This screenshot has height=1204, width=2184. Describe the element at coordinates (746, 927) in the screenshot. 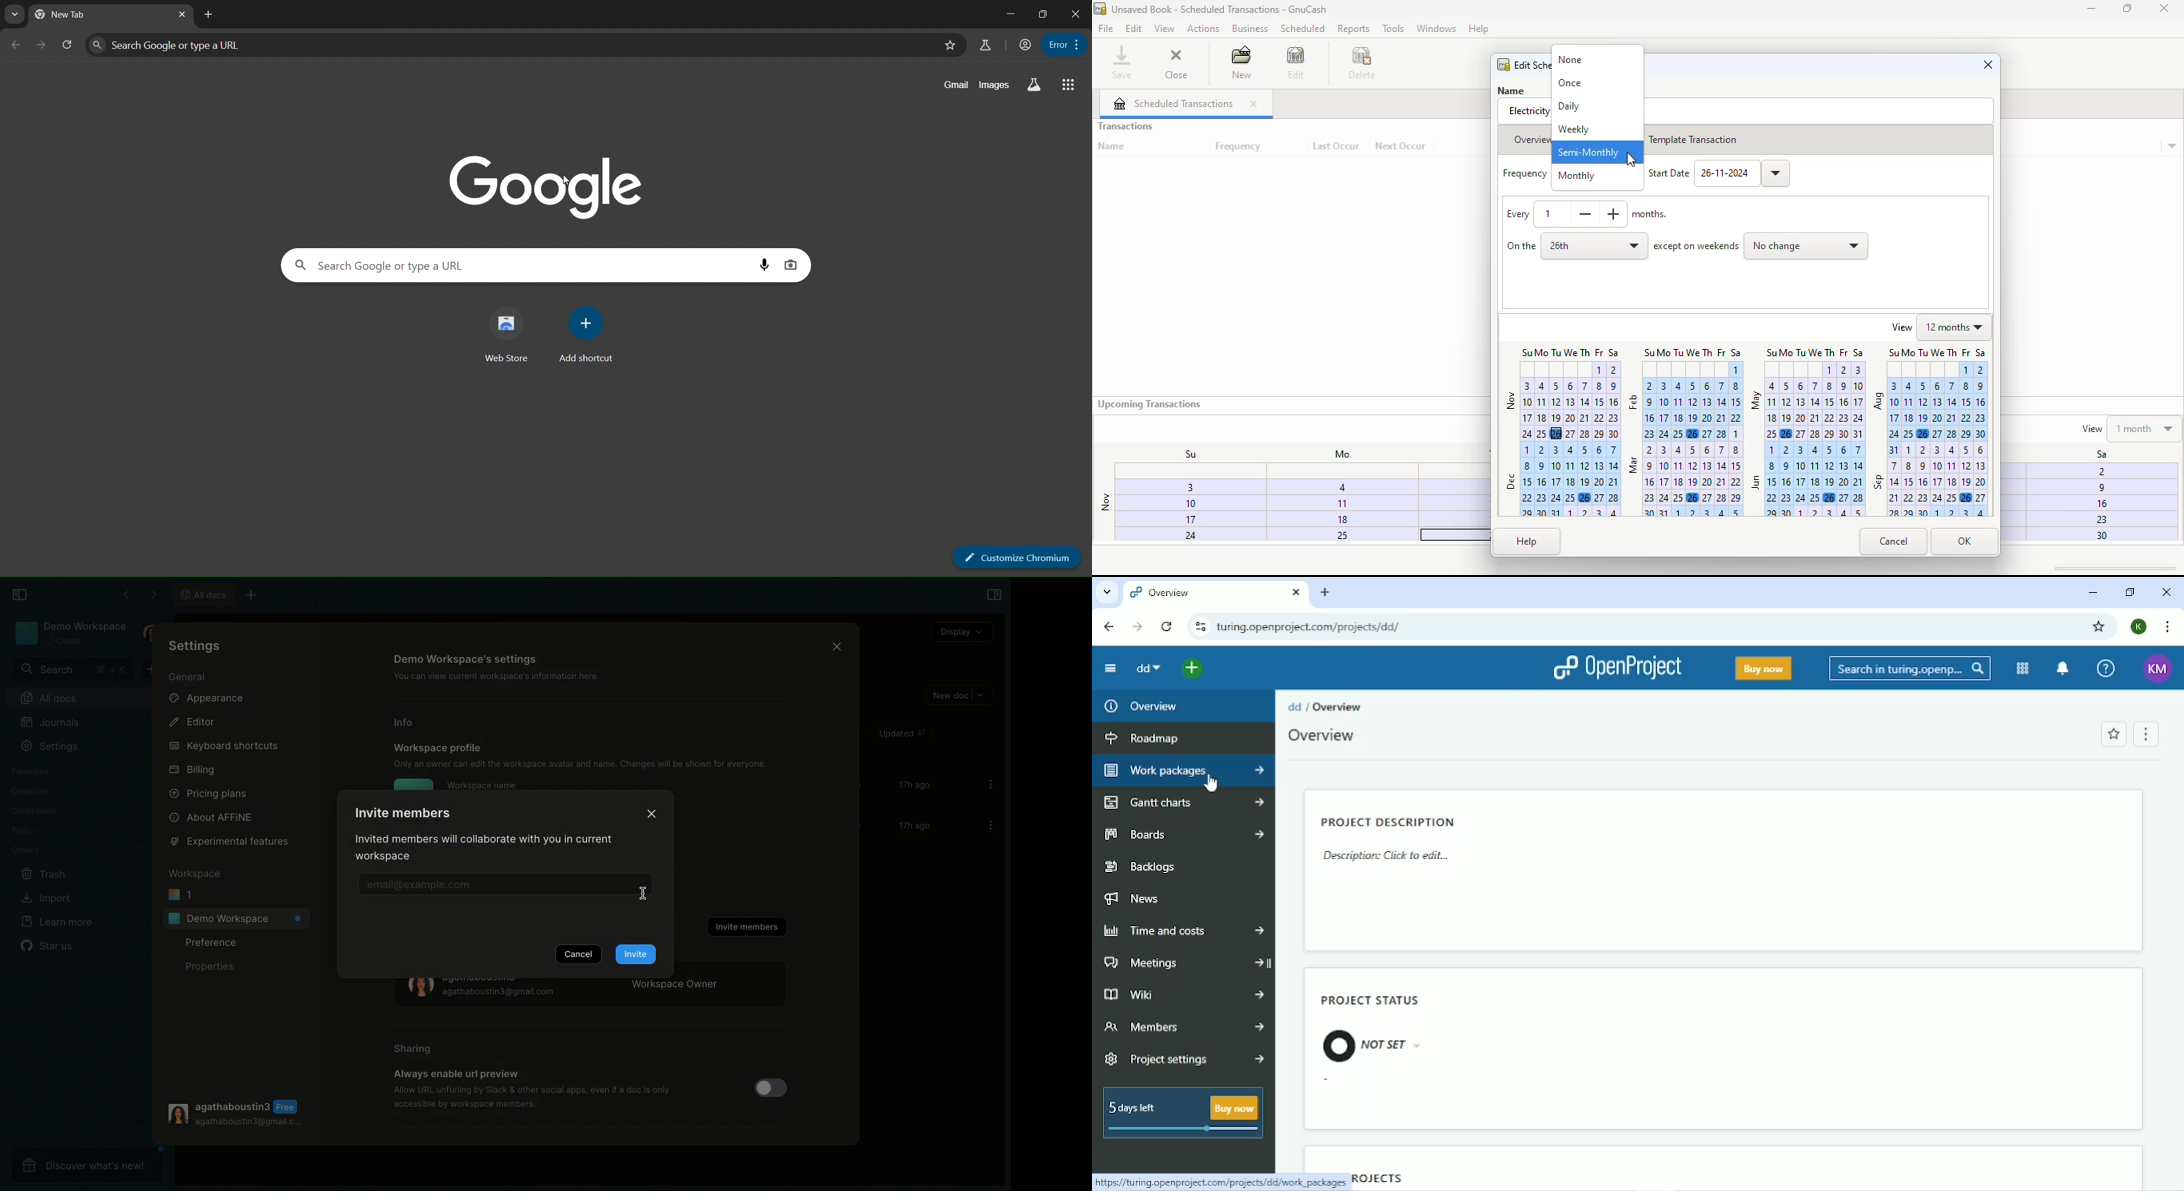

I see `Invite members` at that location.